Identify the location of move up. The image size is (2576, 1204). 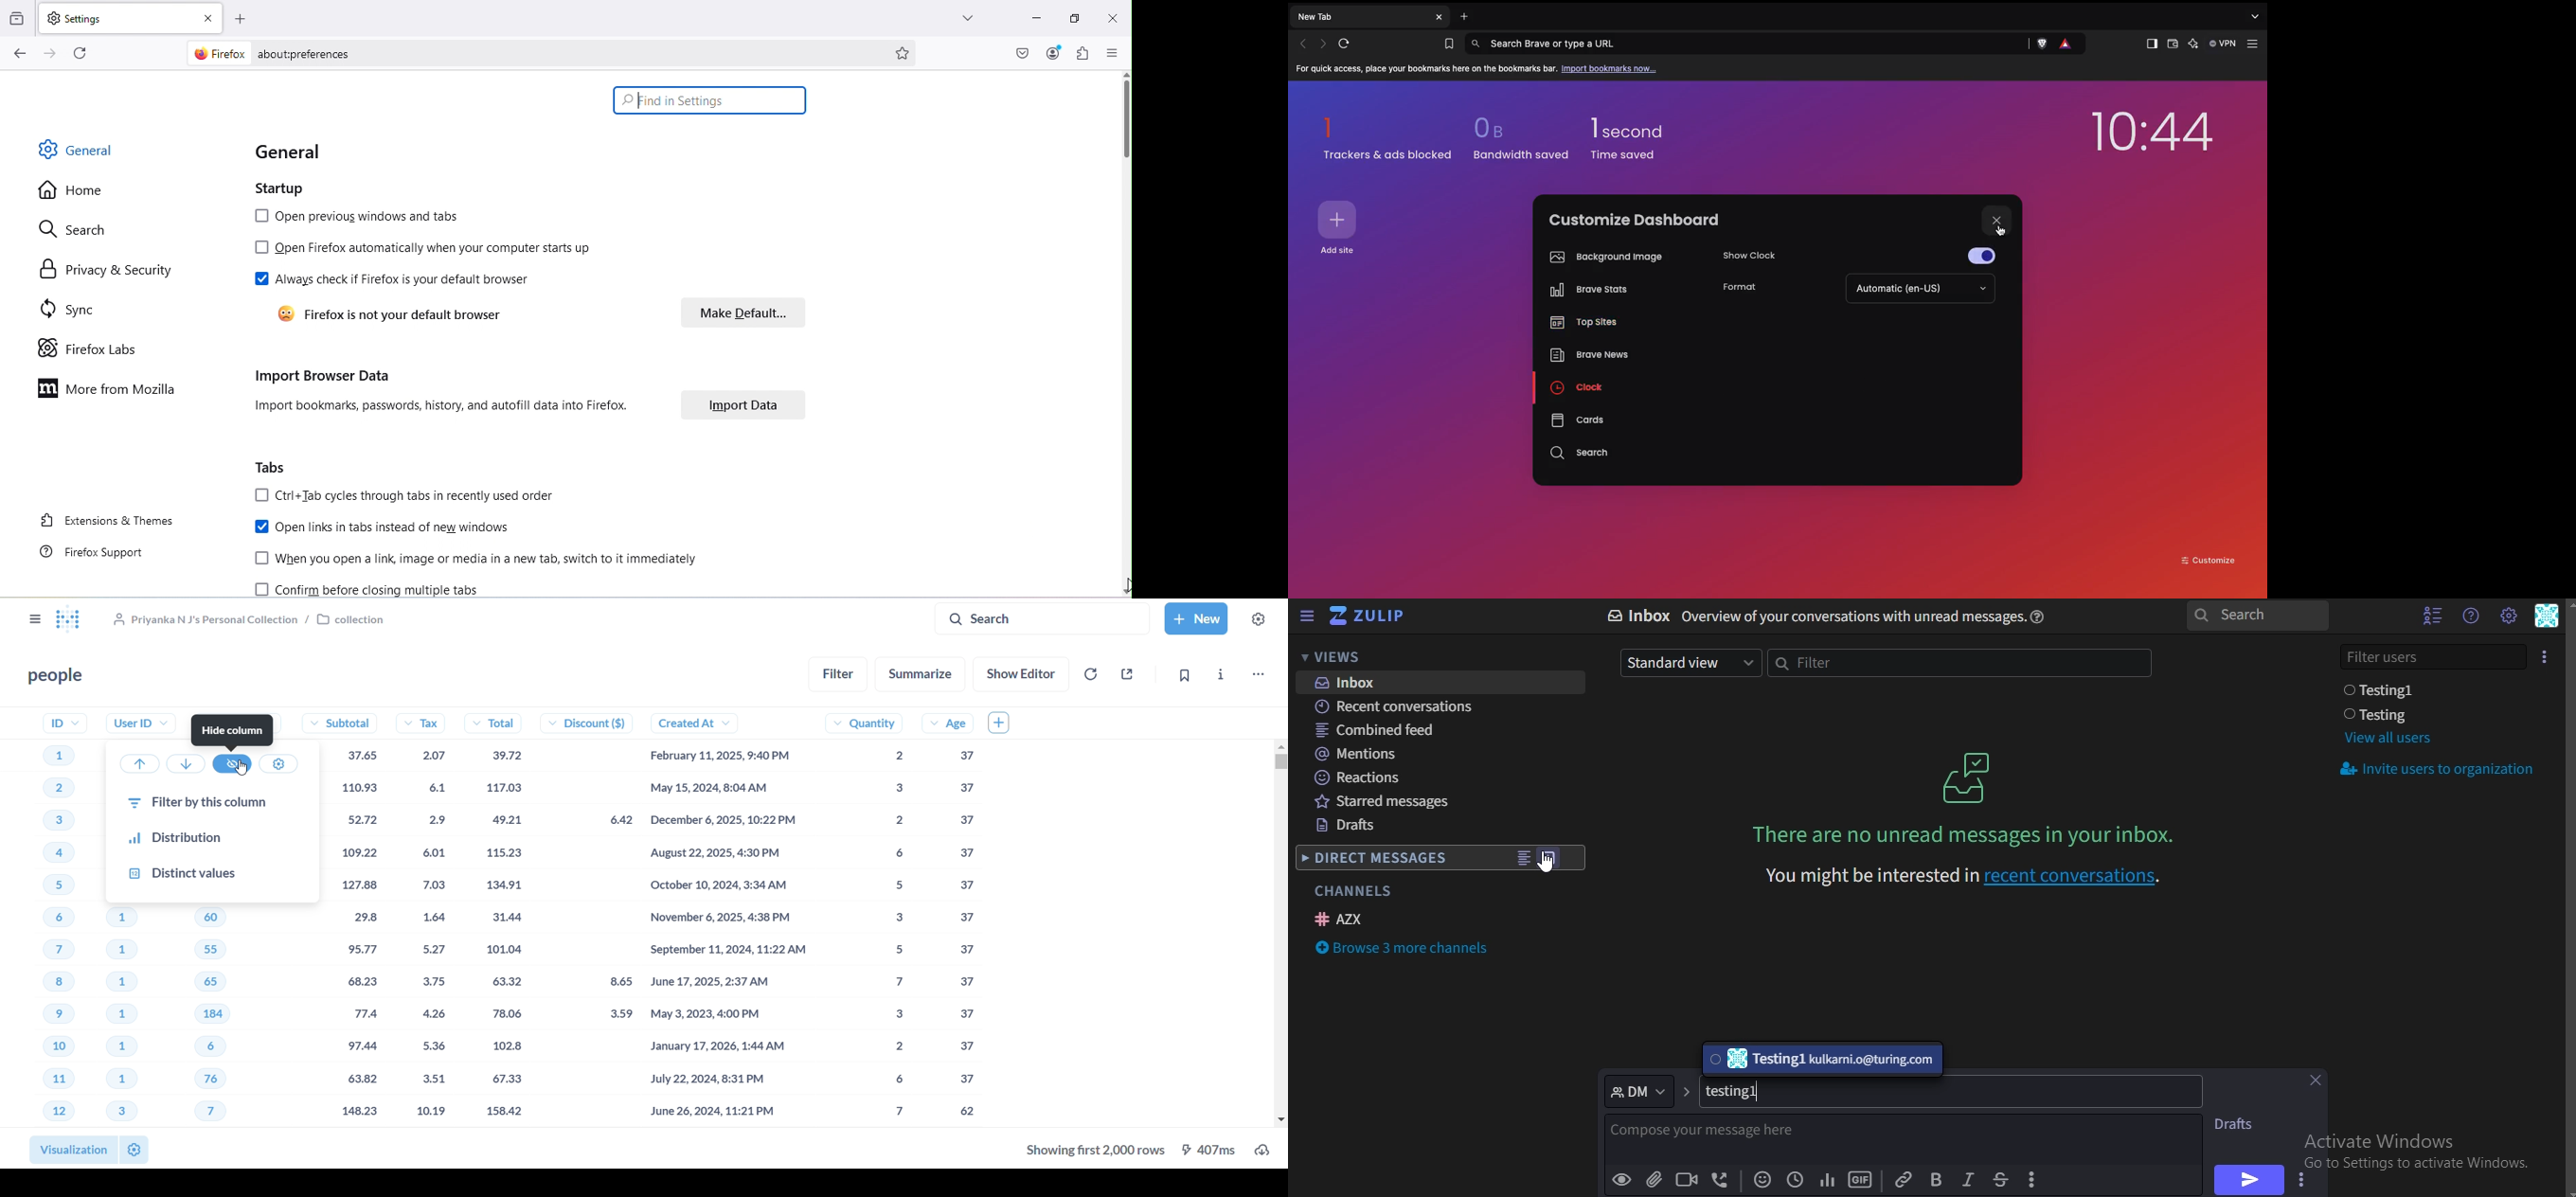
(1125, 75).